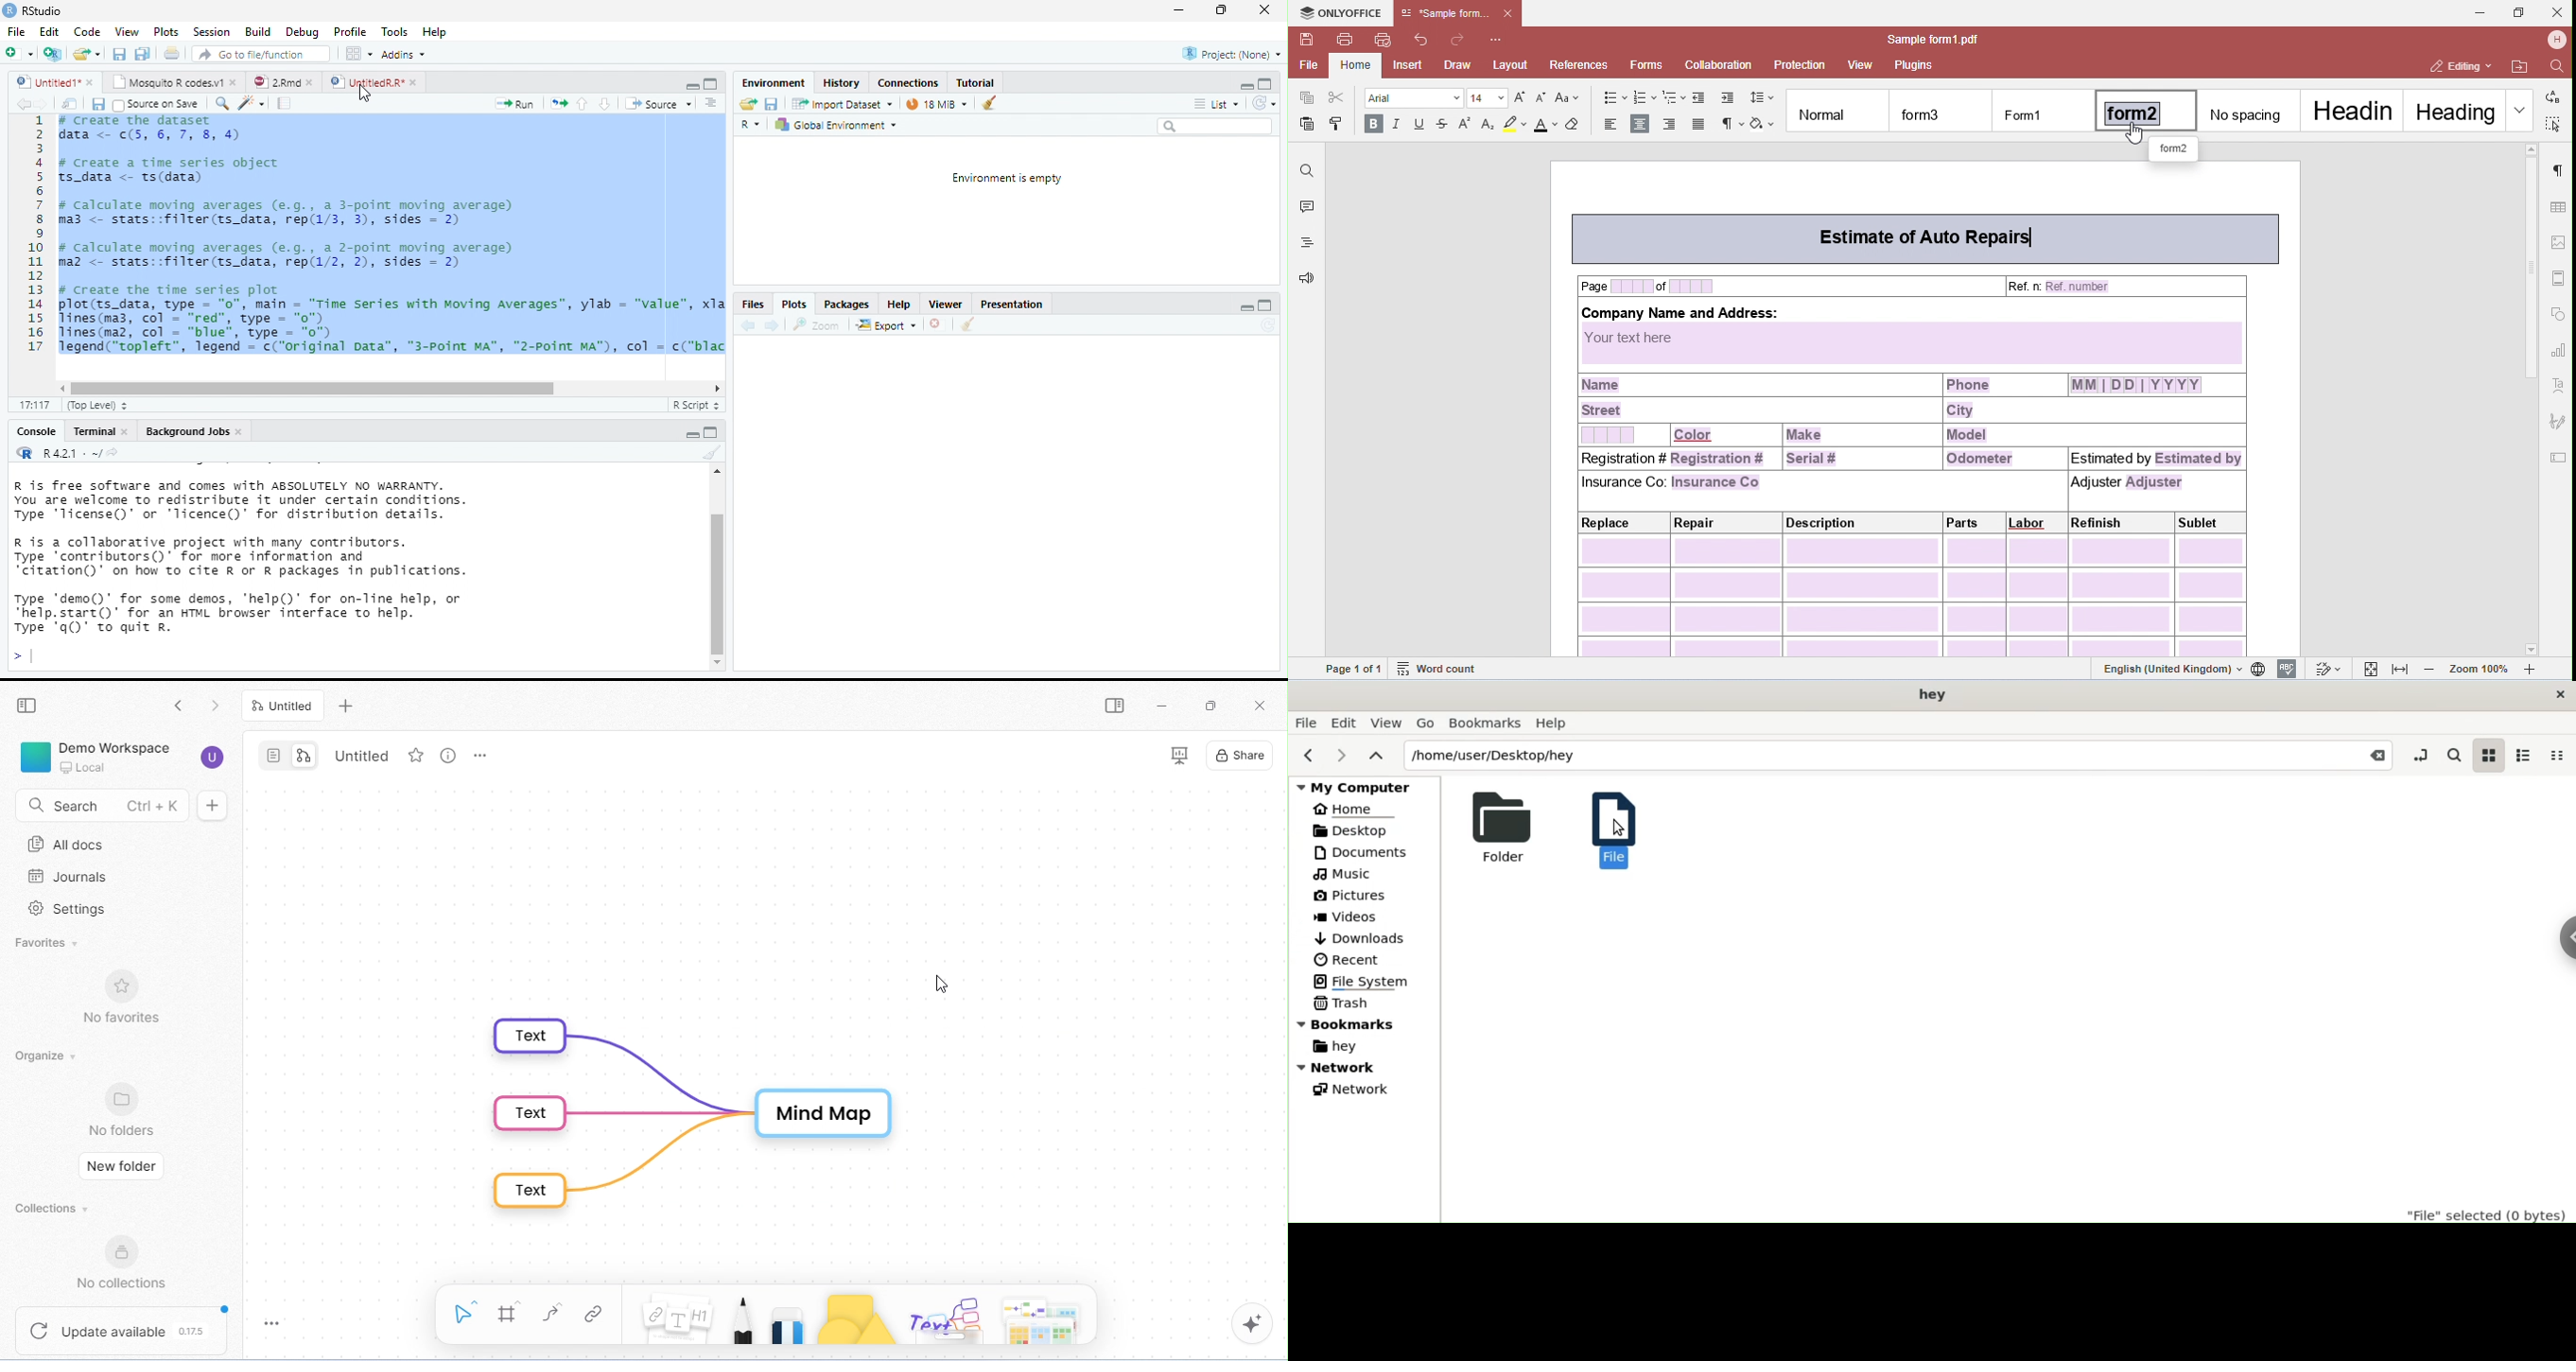 This screenshot has width=2576, height=1372. I want to click on close, so click(313, 83).